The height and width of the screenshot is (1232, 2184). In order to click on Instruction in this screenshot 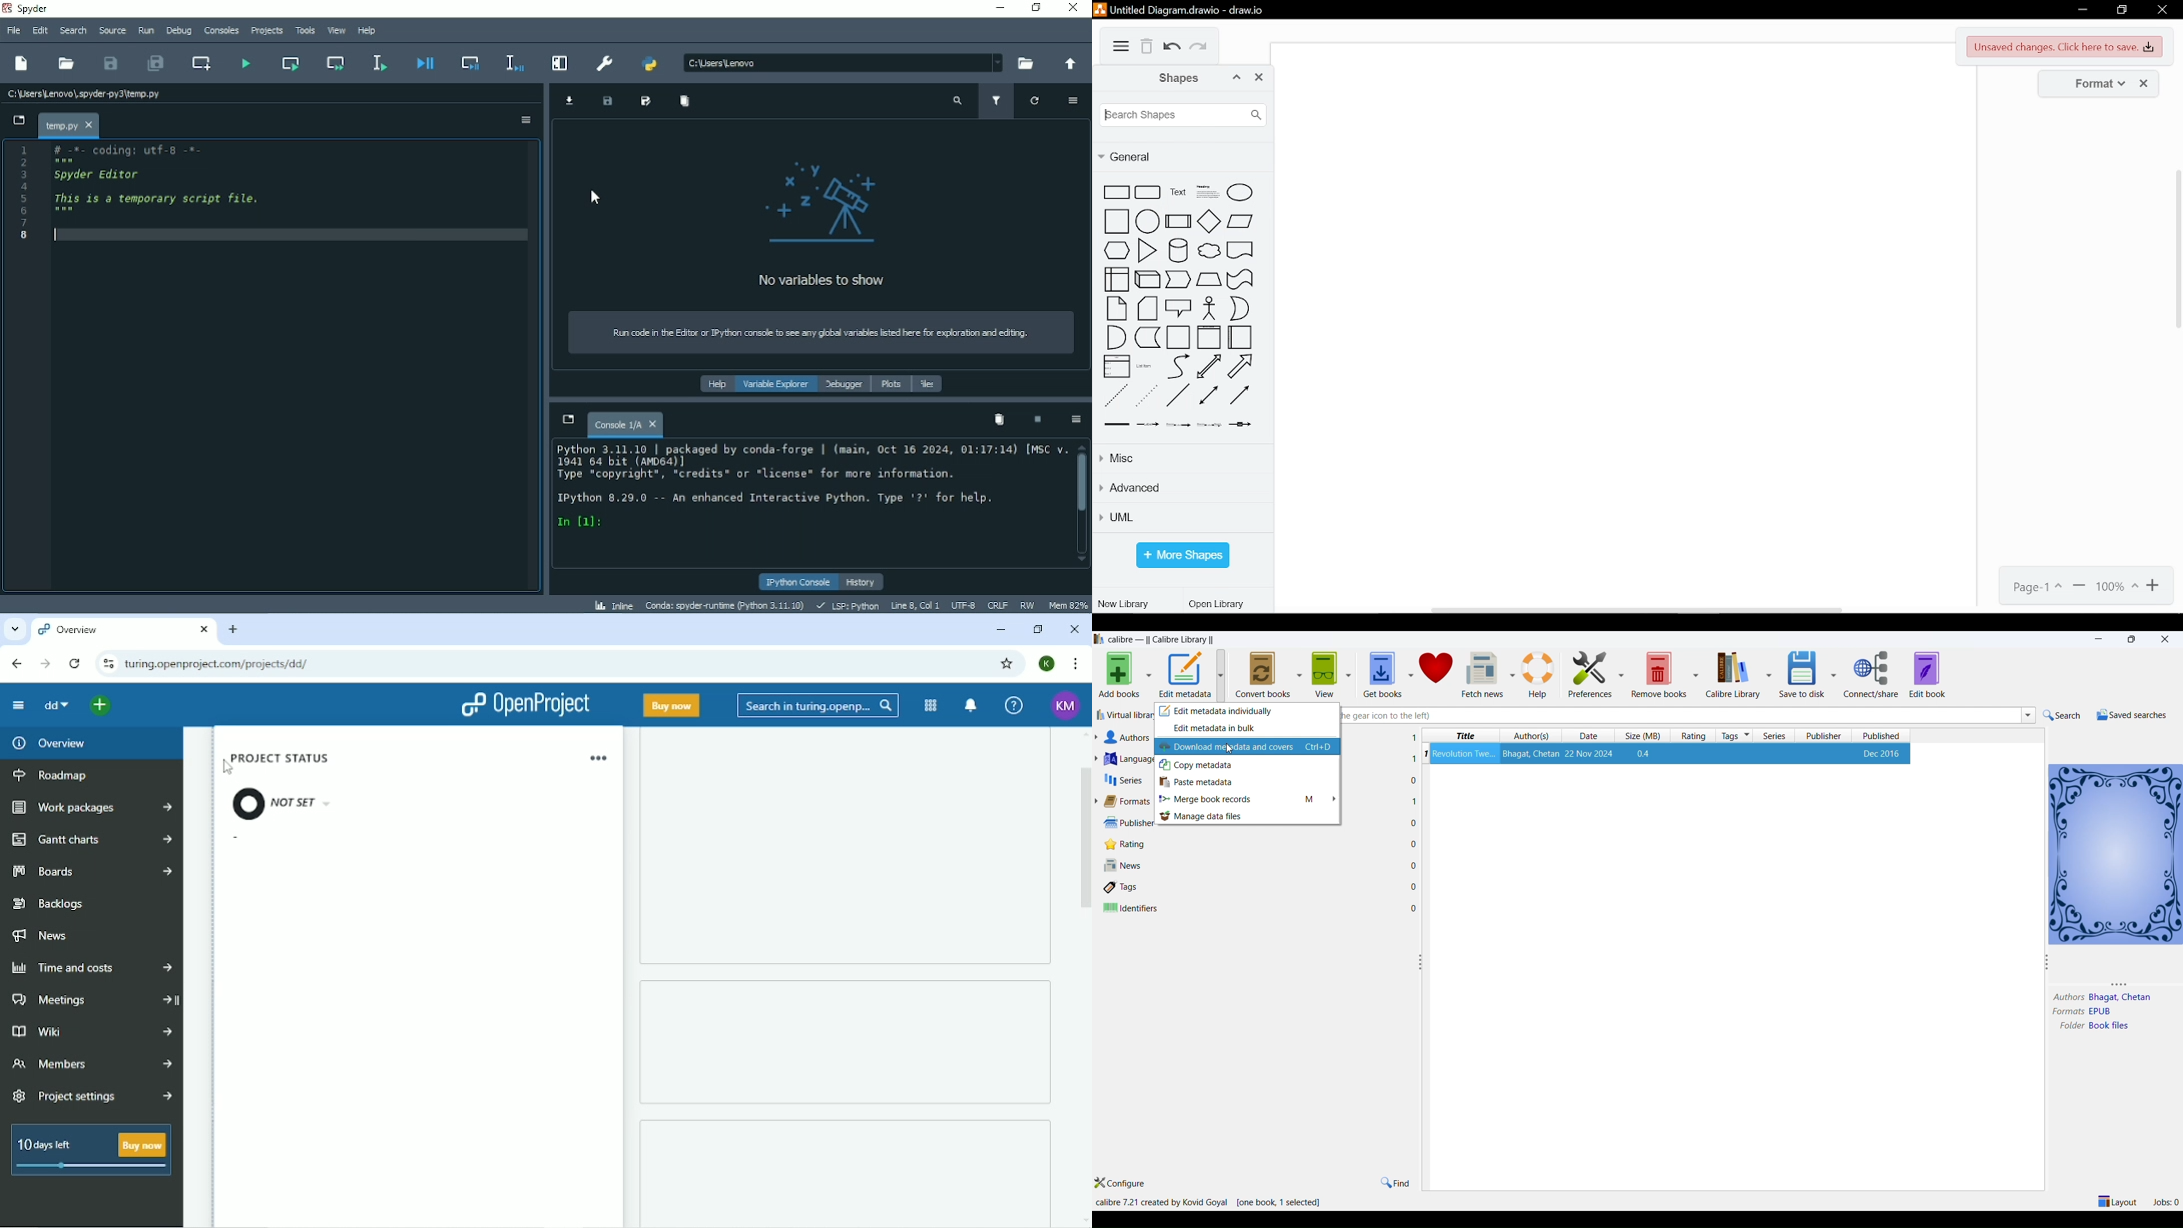, I will do `click(814, 333)`.